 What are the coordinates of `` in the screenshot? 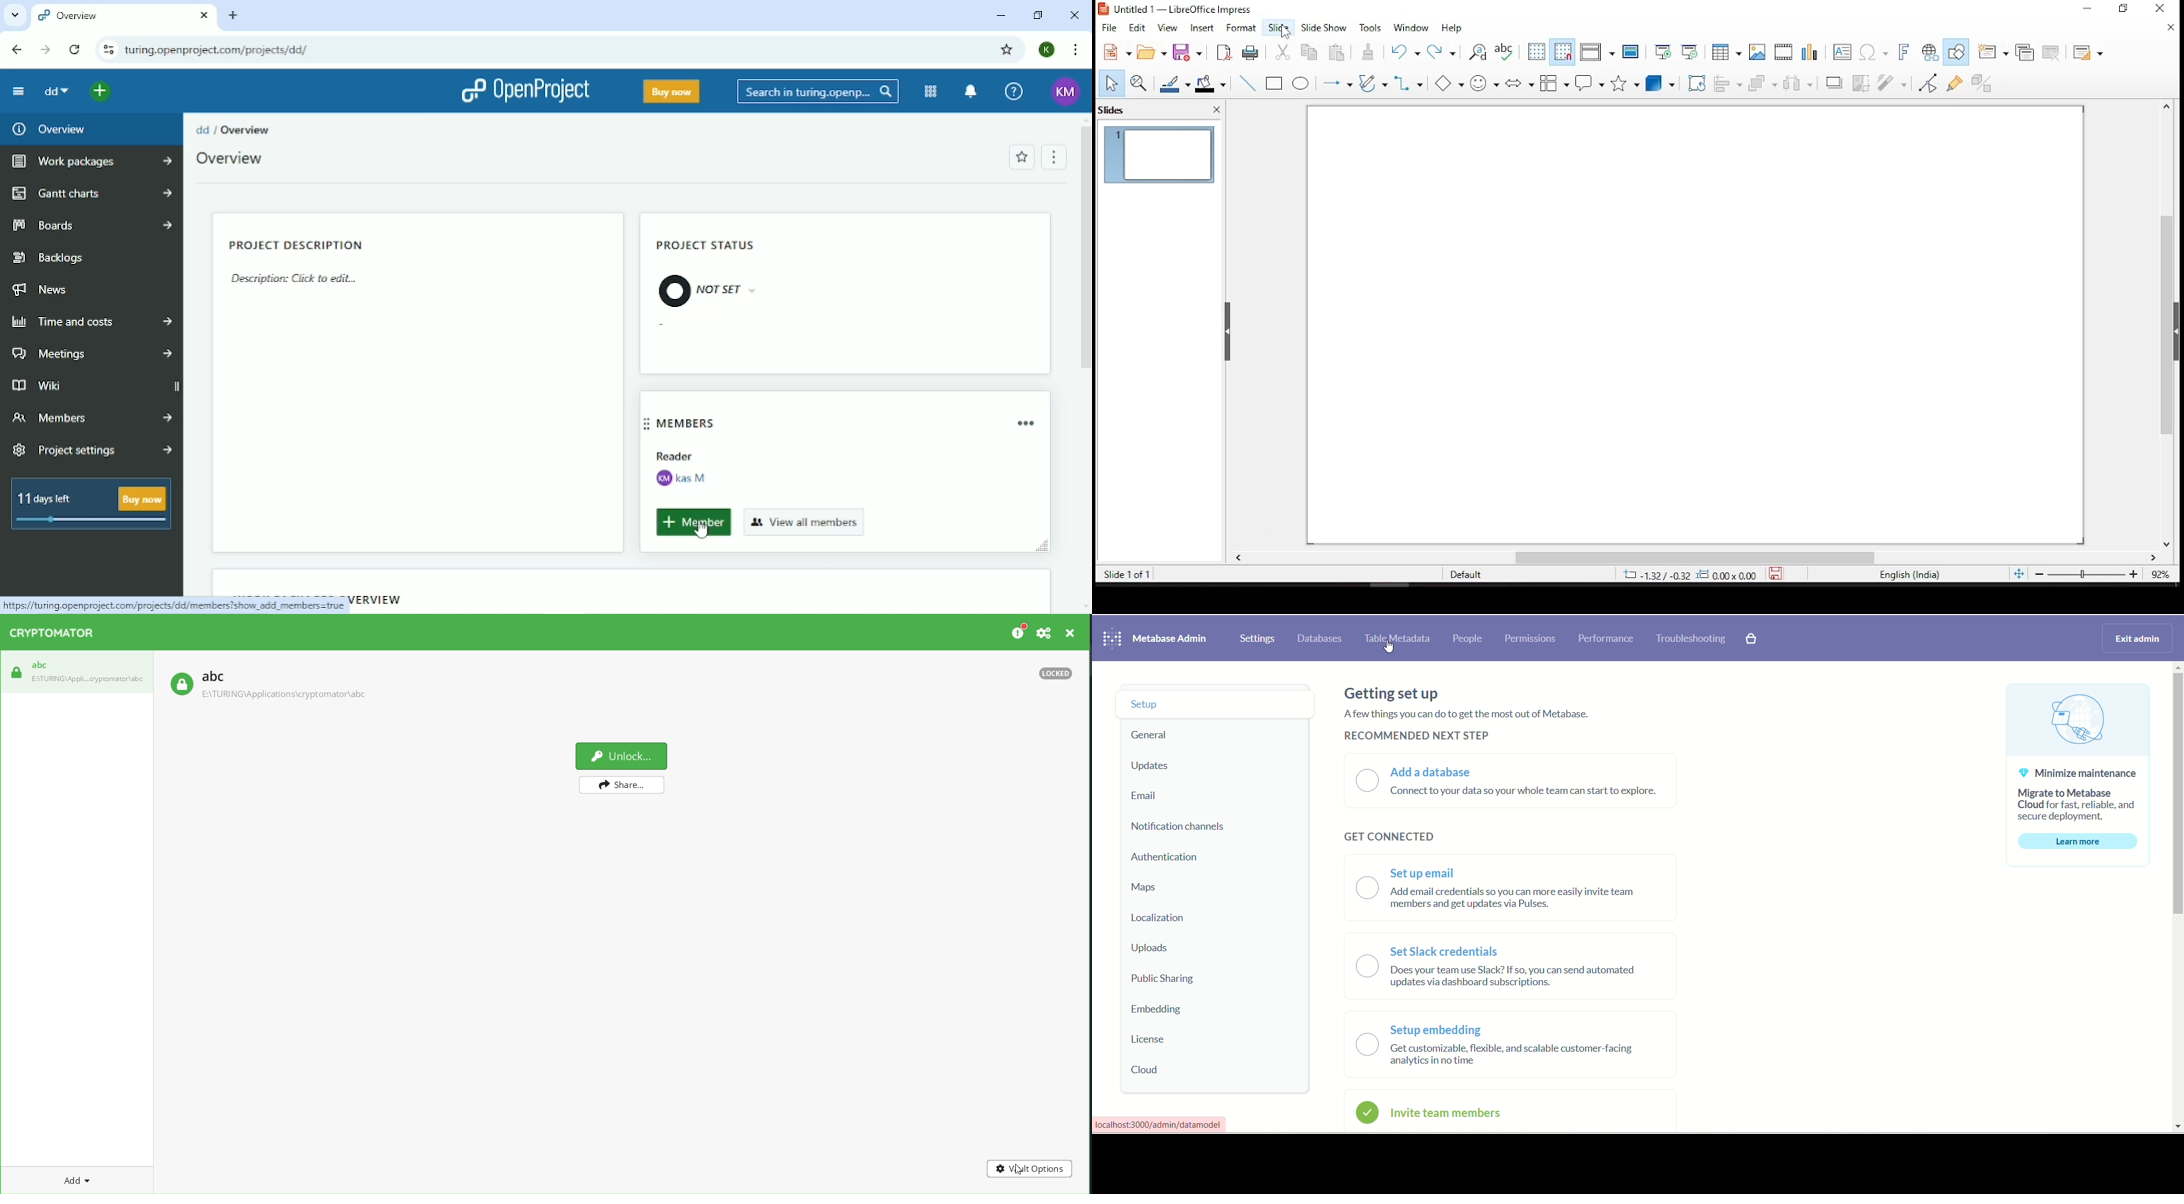 It's located at (1756, 54).